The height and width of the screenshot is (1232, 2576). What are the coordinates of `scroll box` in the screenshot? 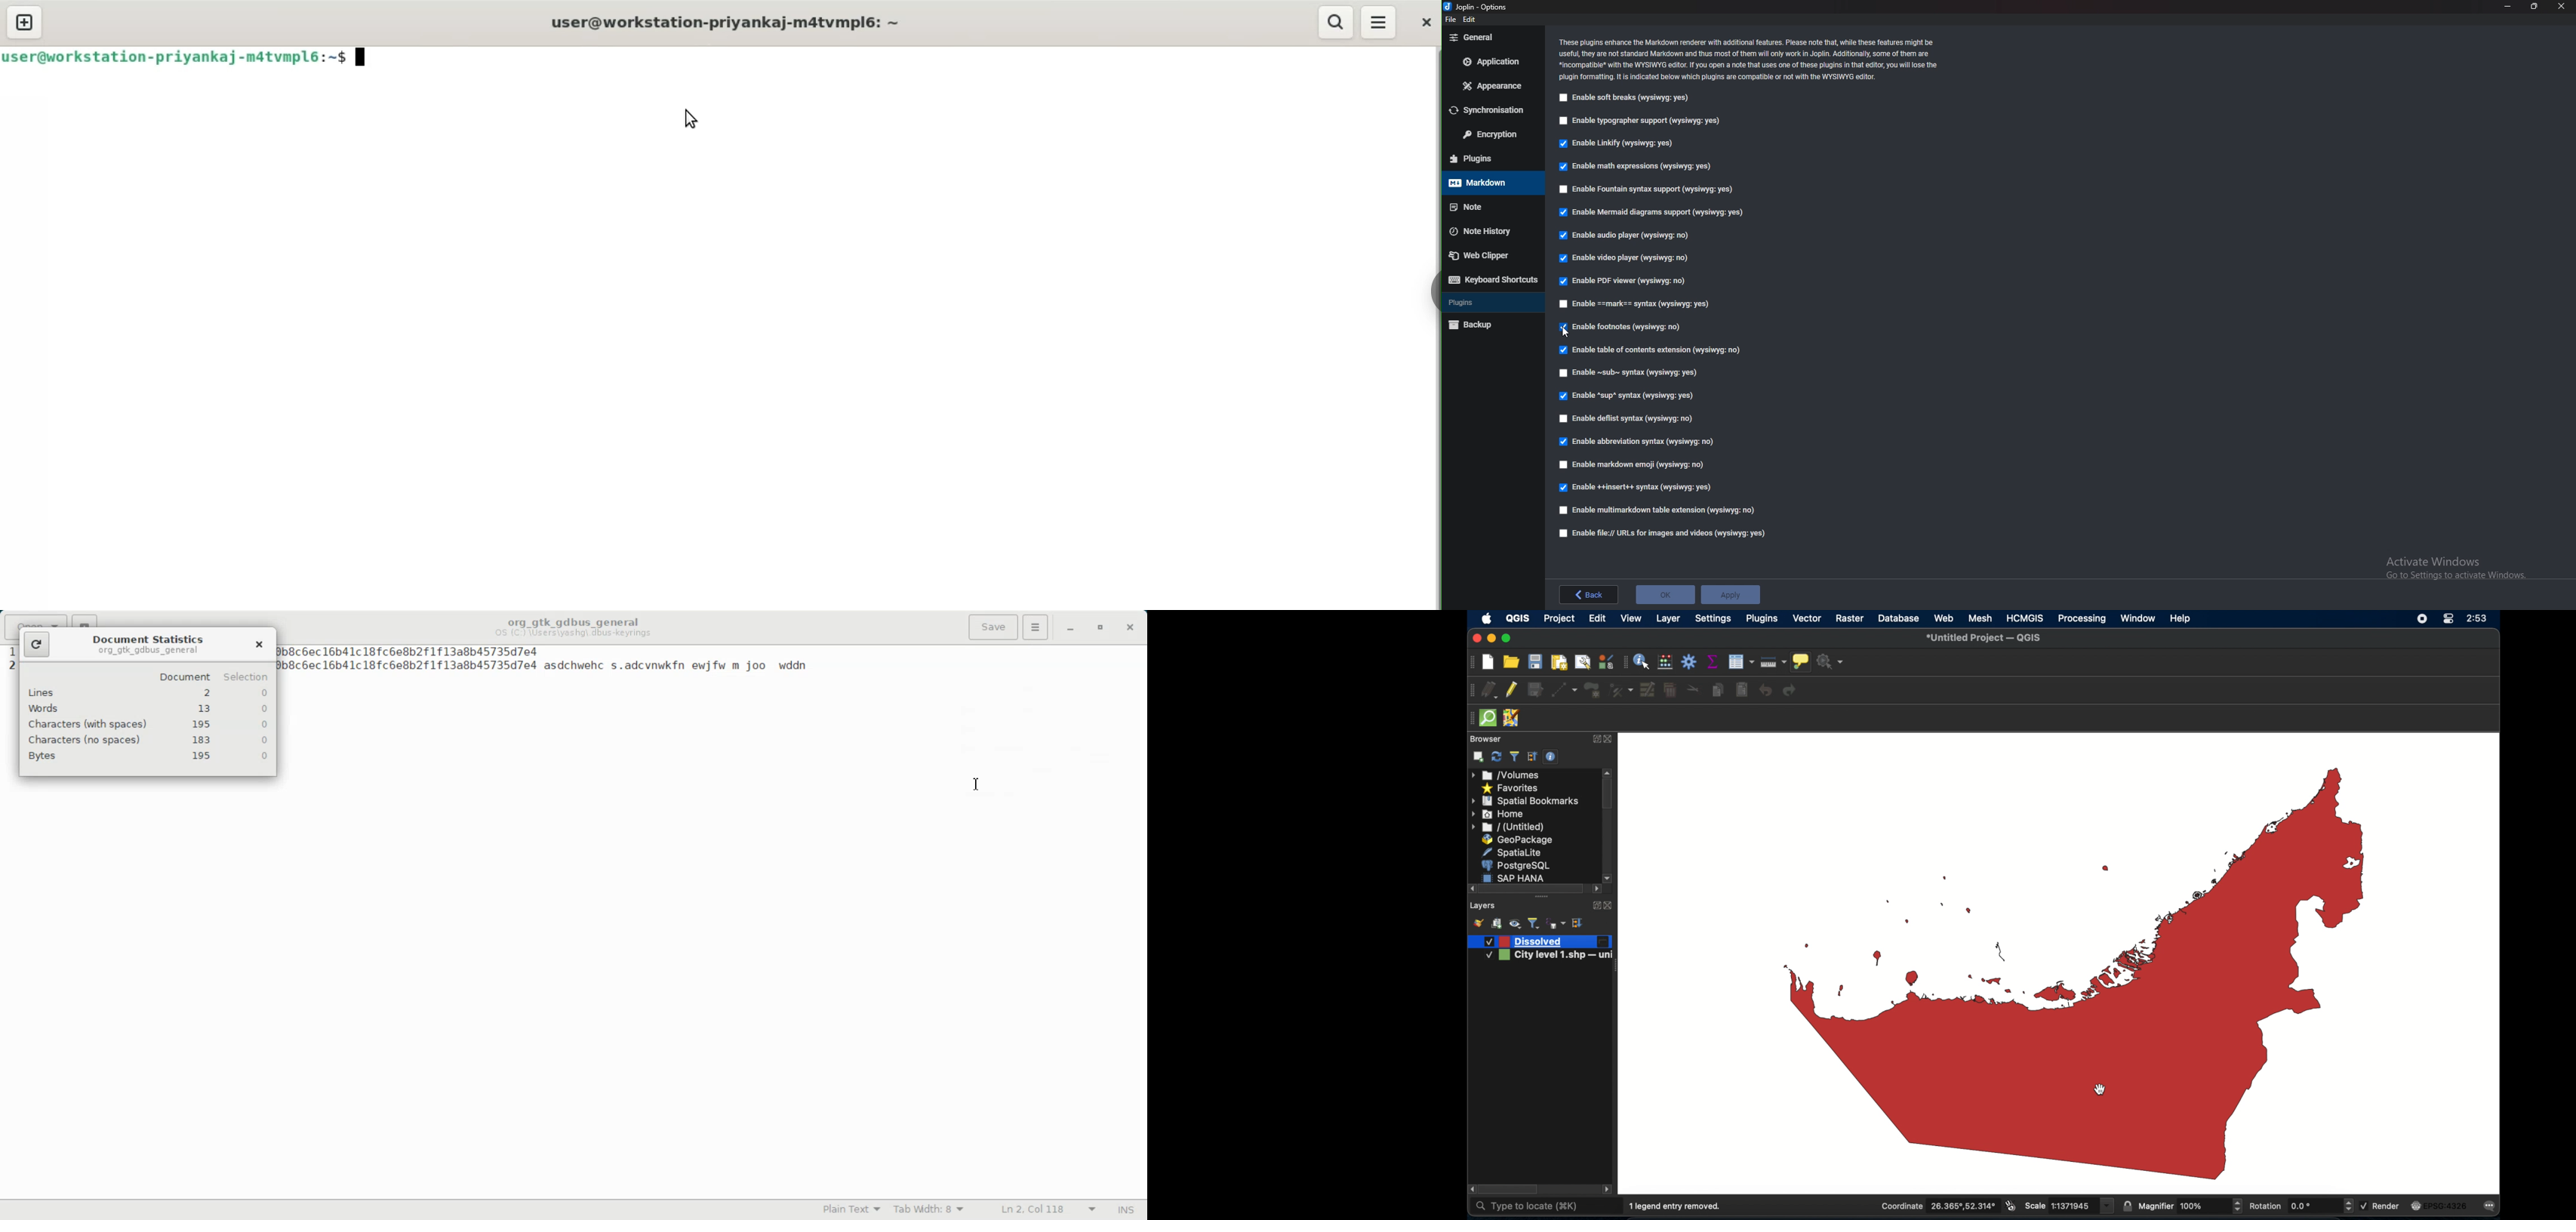 It's located at (1608, 795).